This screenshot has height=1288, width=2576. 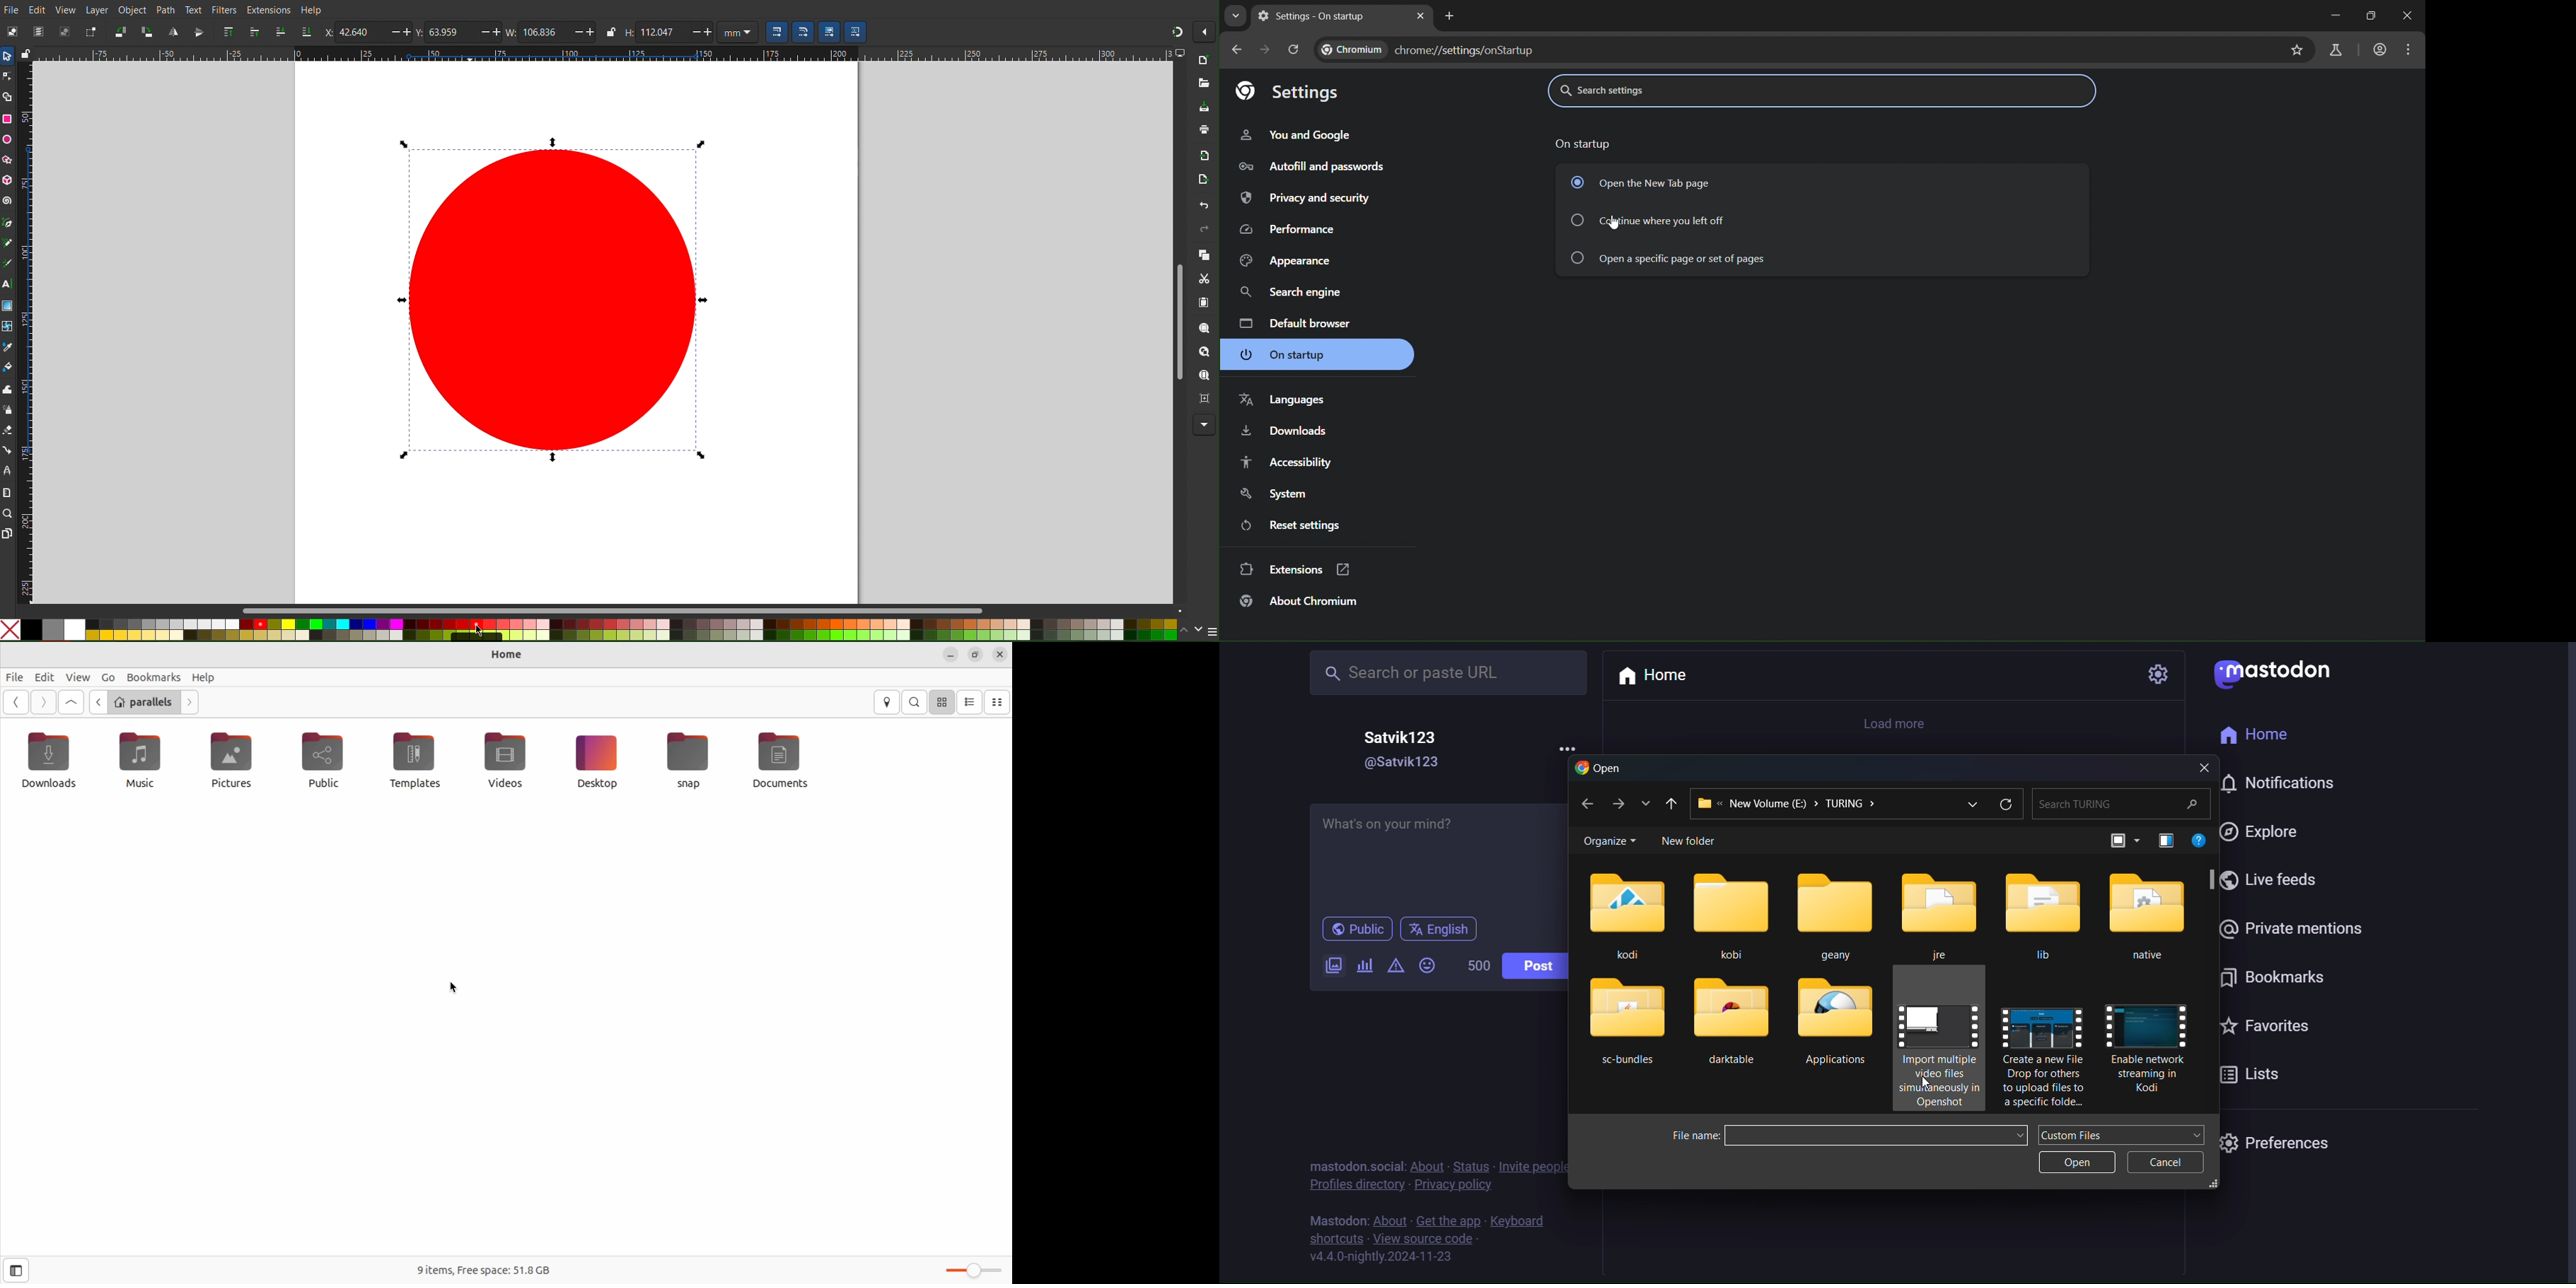 I want to click on file name, so click(x=1693, y=1136).